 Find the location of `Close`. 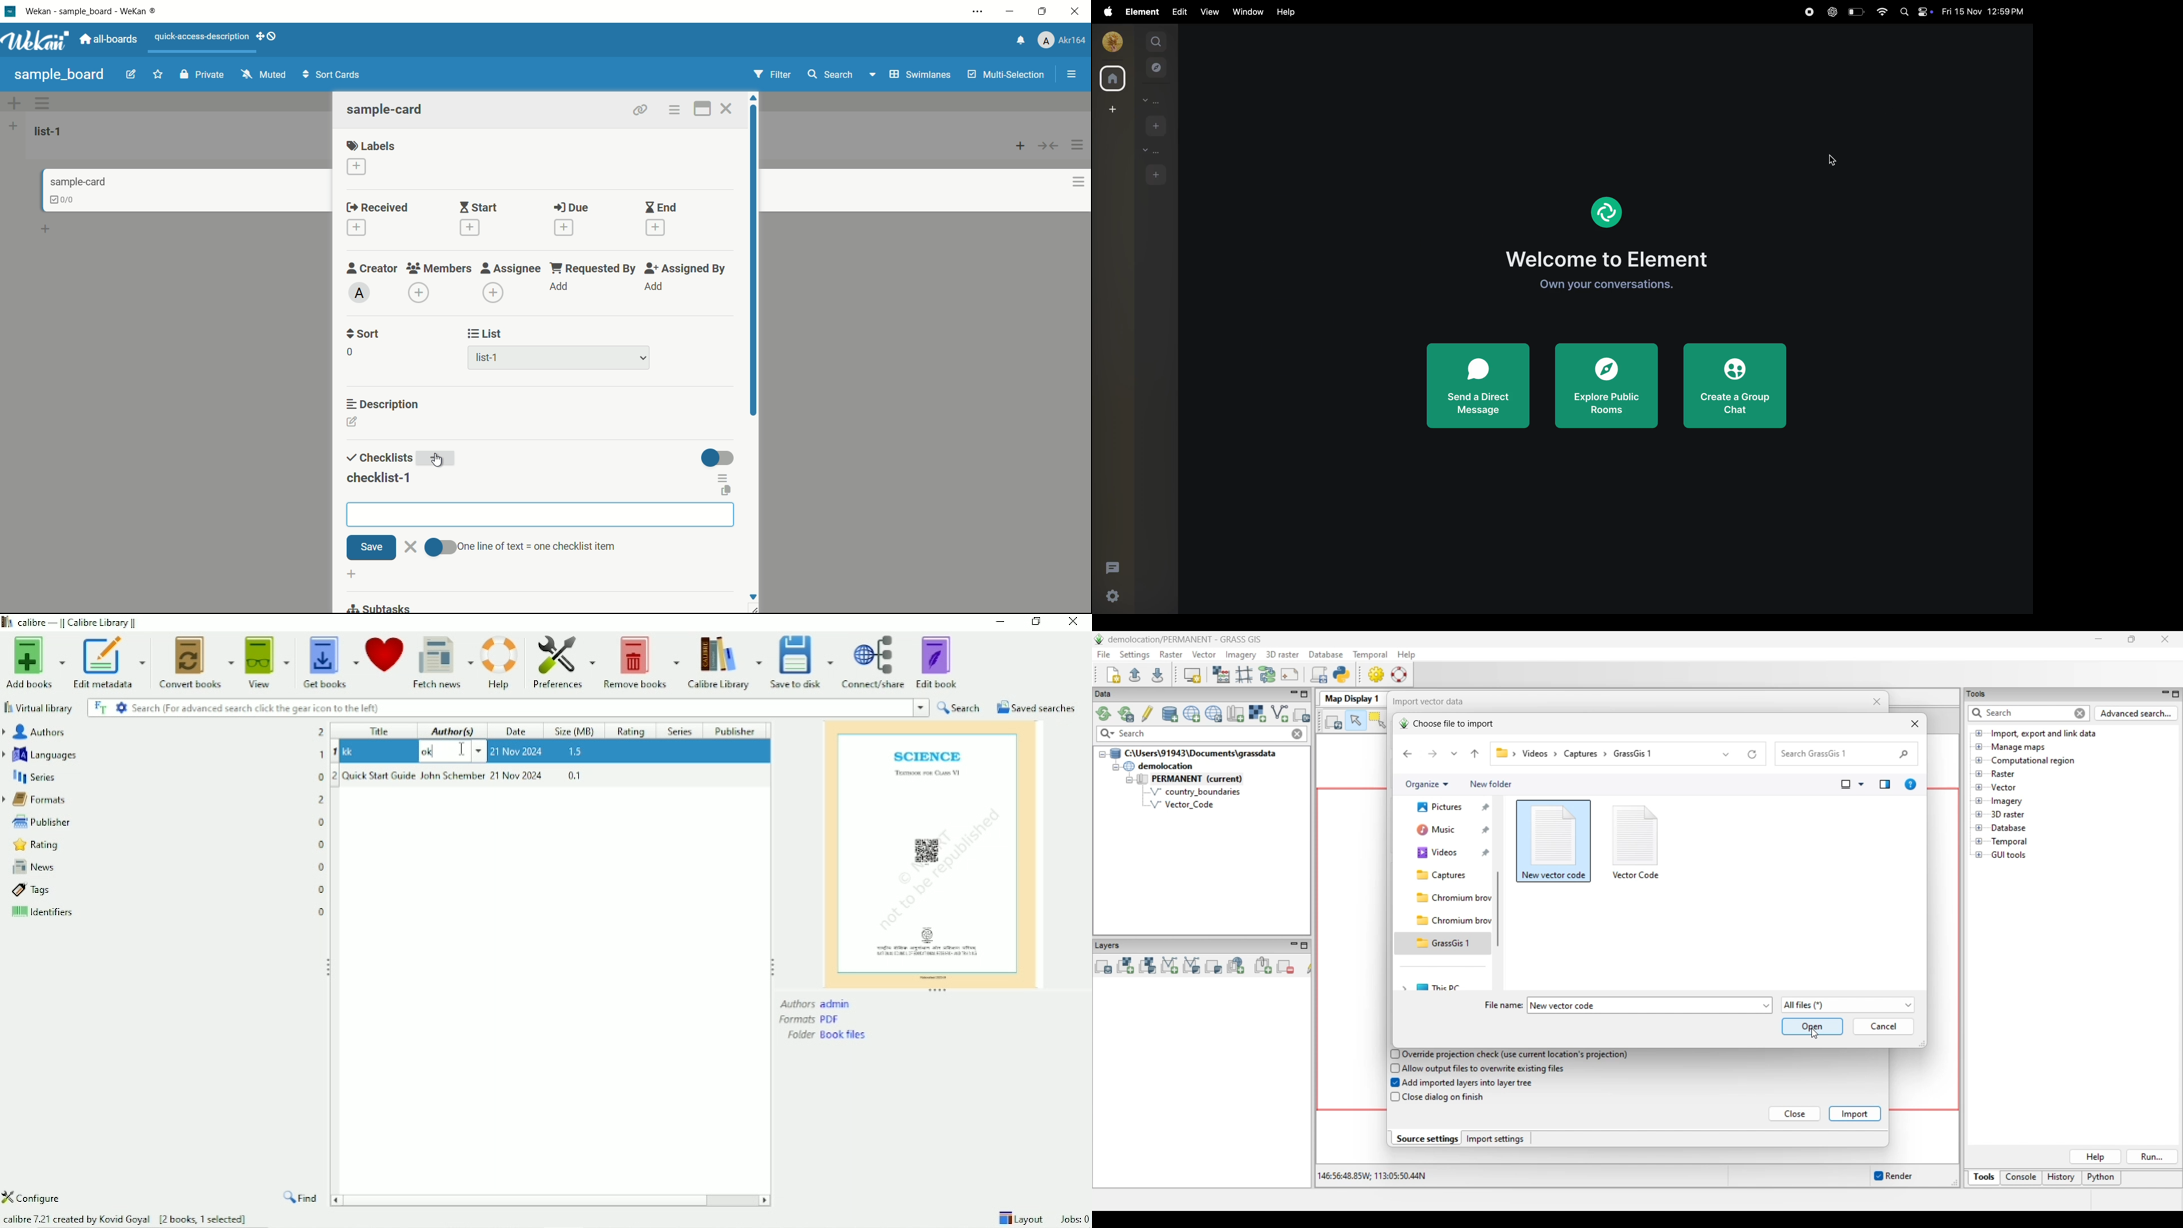

Close is located at coordinates (1073, 622).